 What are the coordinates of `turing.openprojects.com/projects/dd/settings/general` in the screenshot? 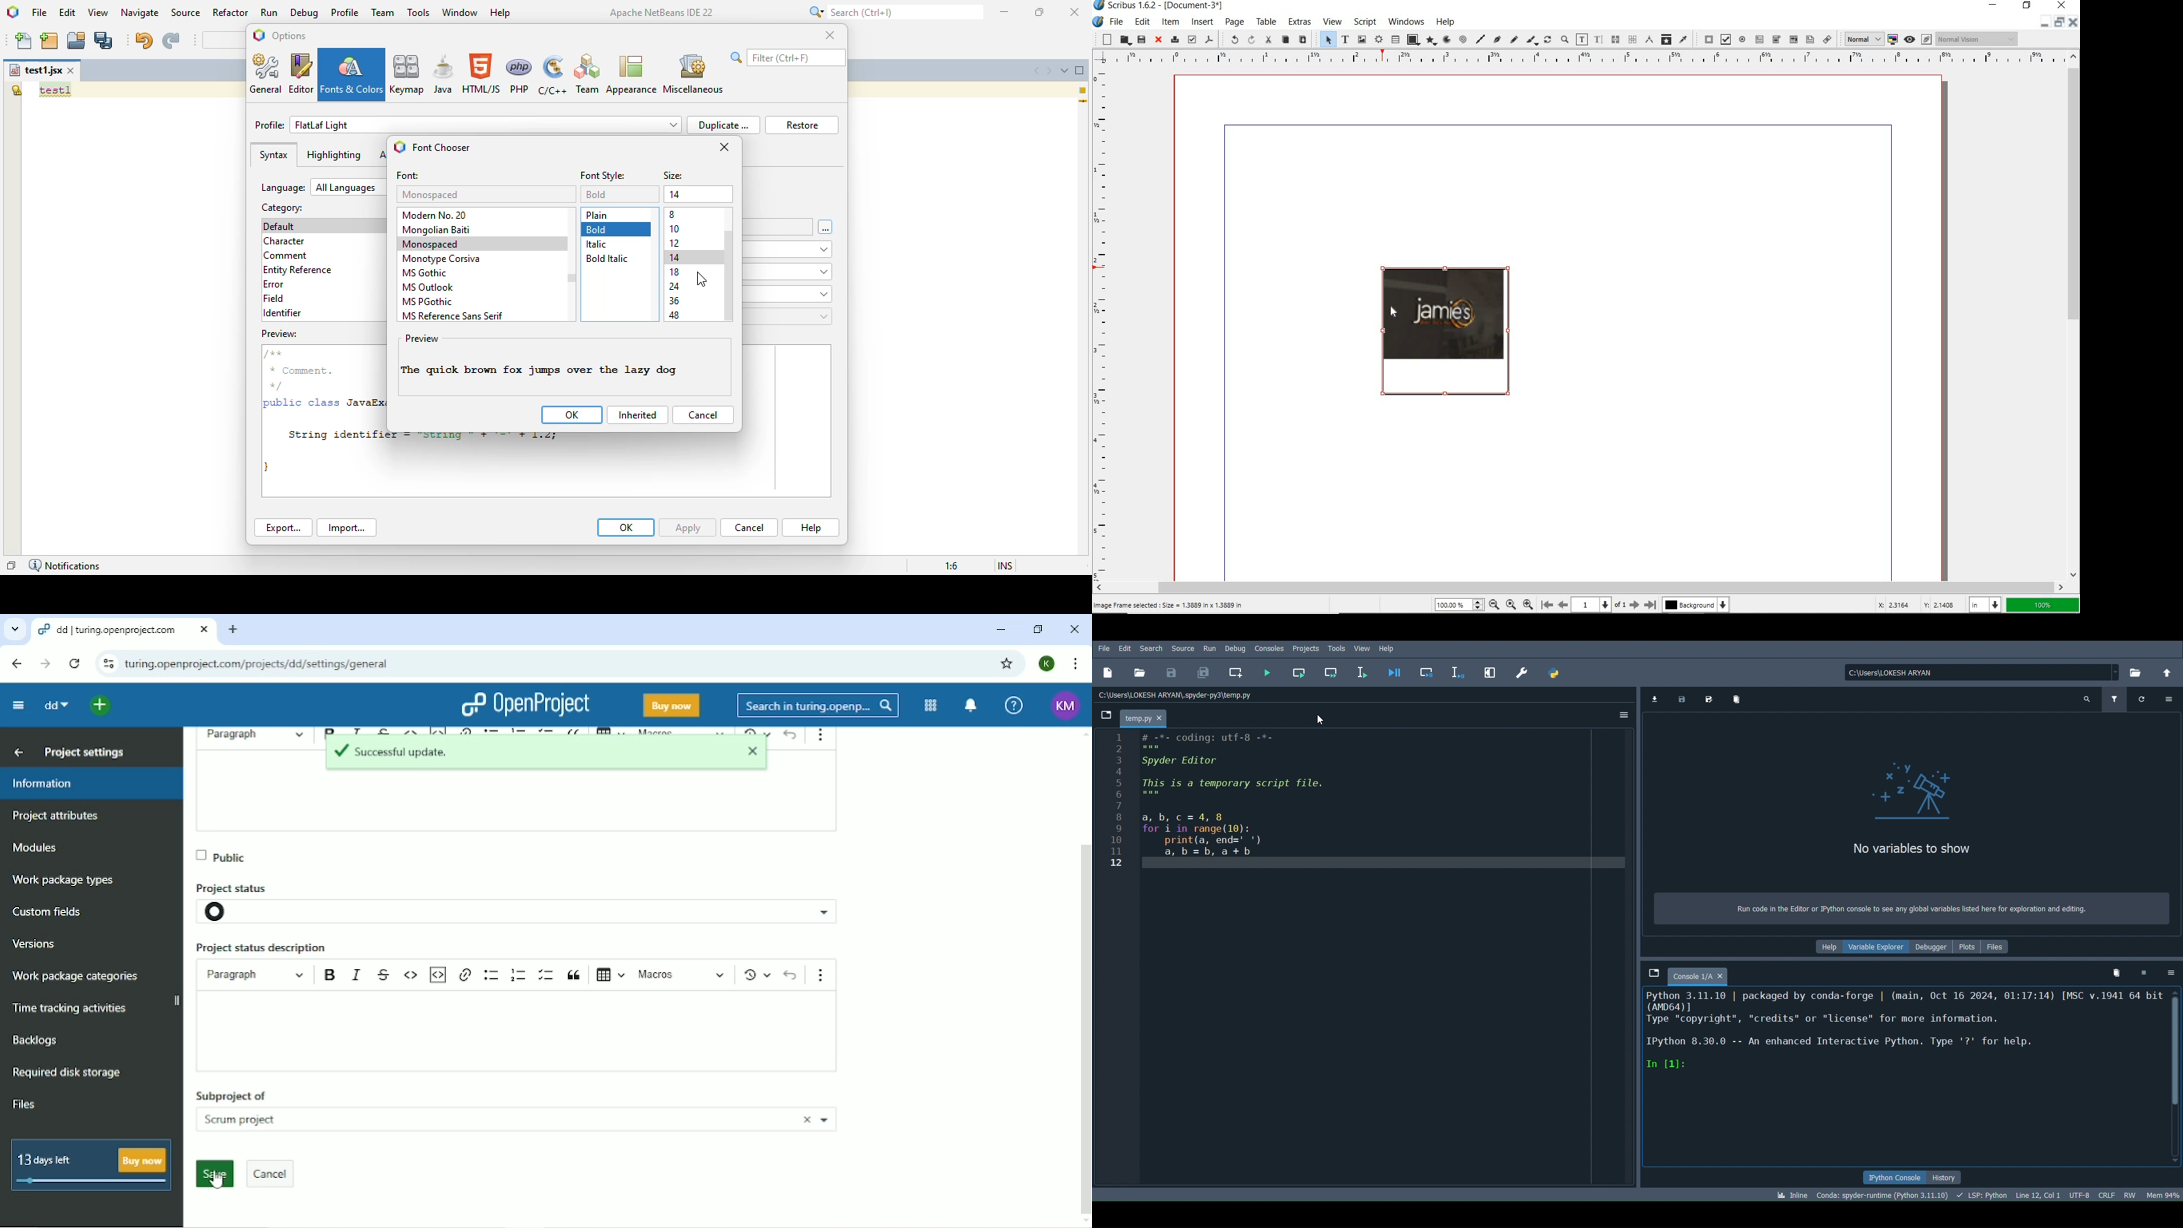 It's located at (263, 663).